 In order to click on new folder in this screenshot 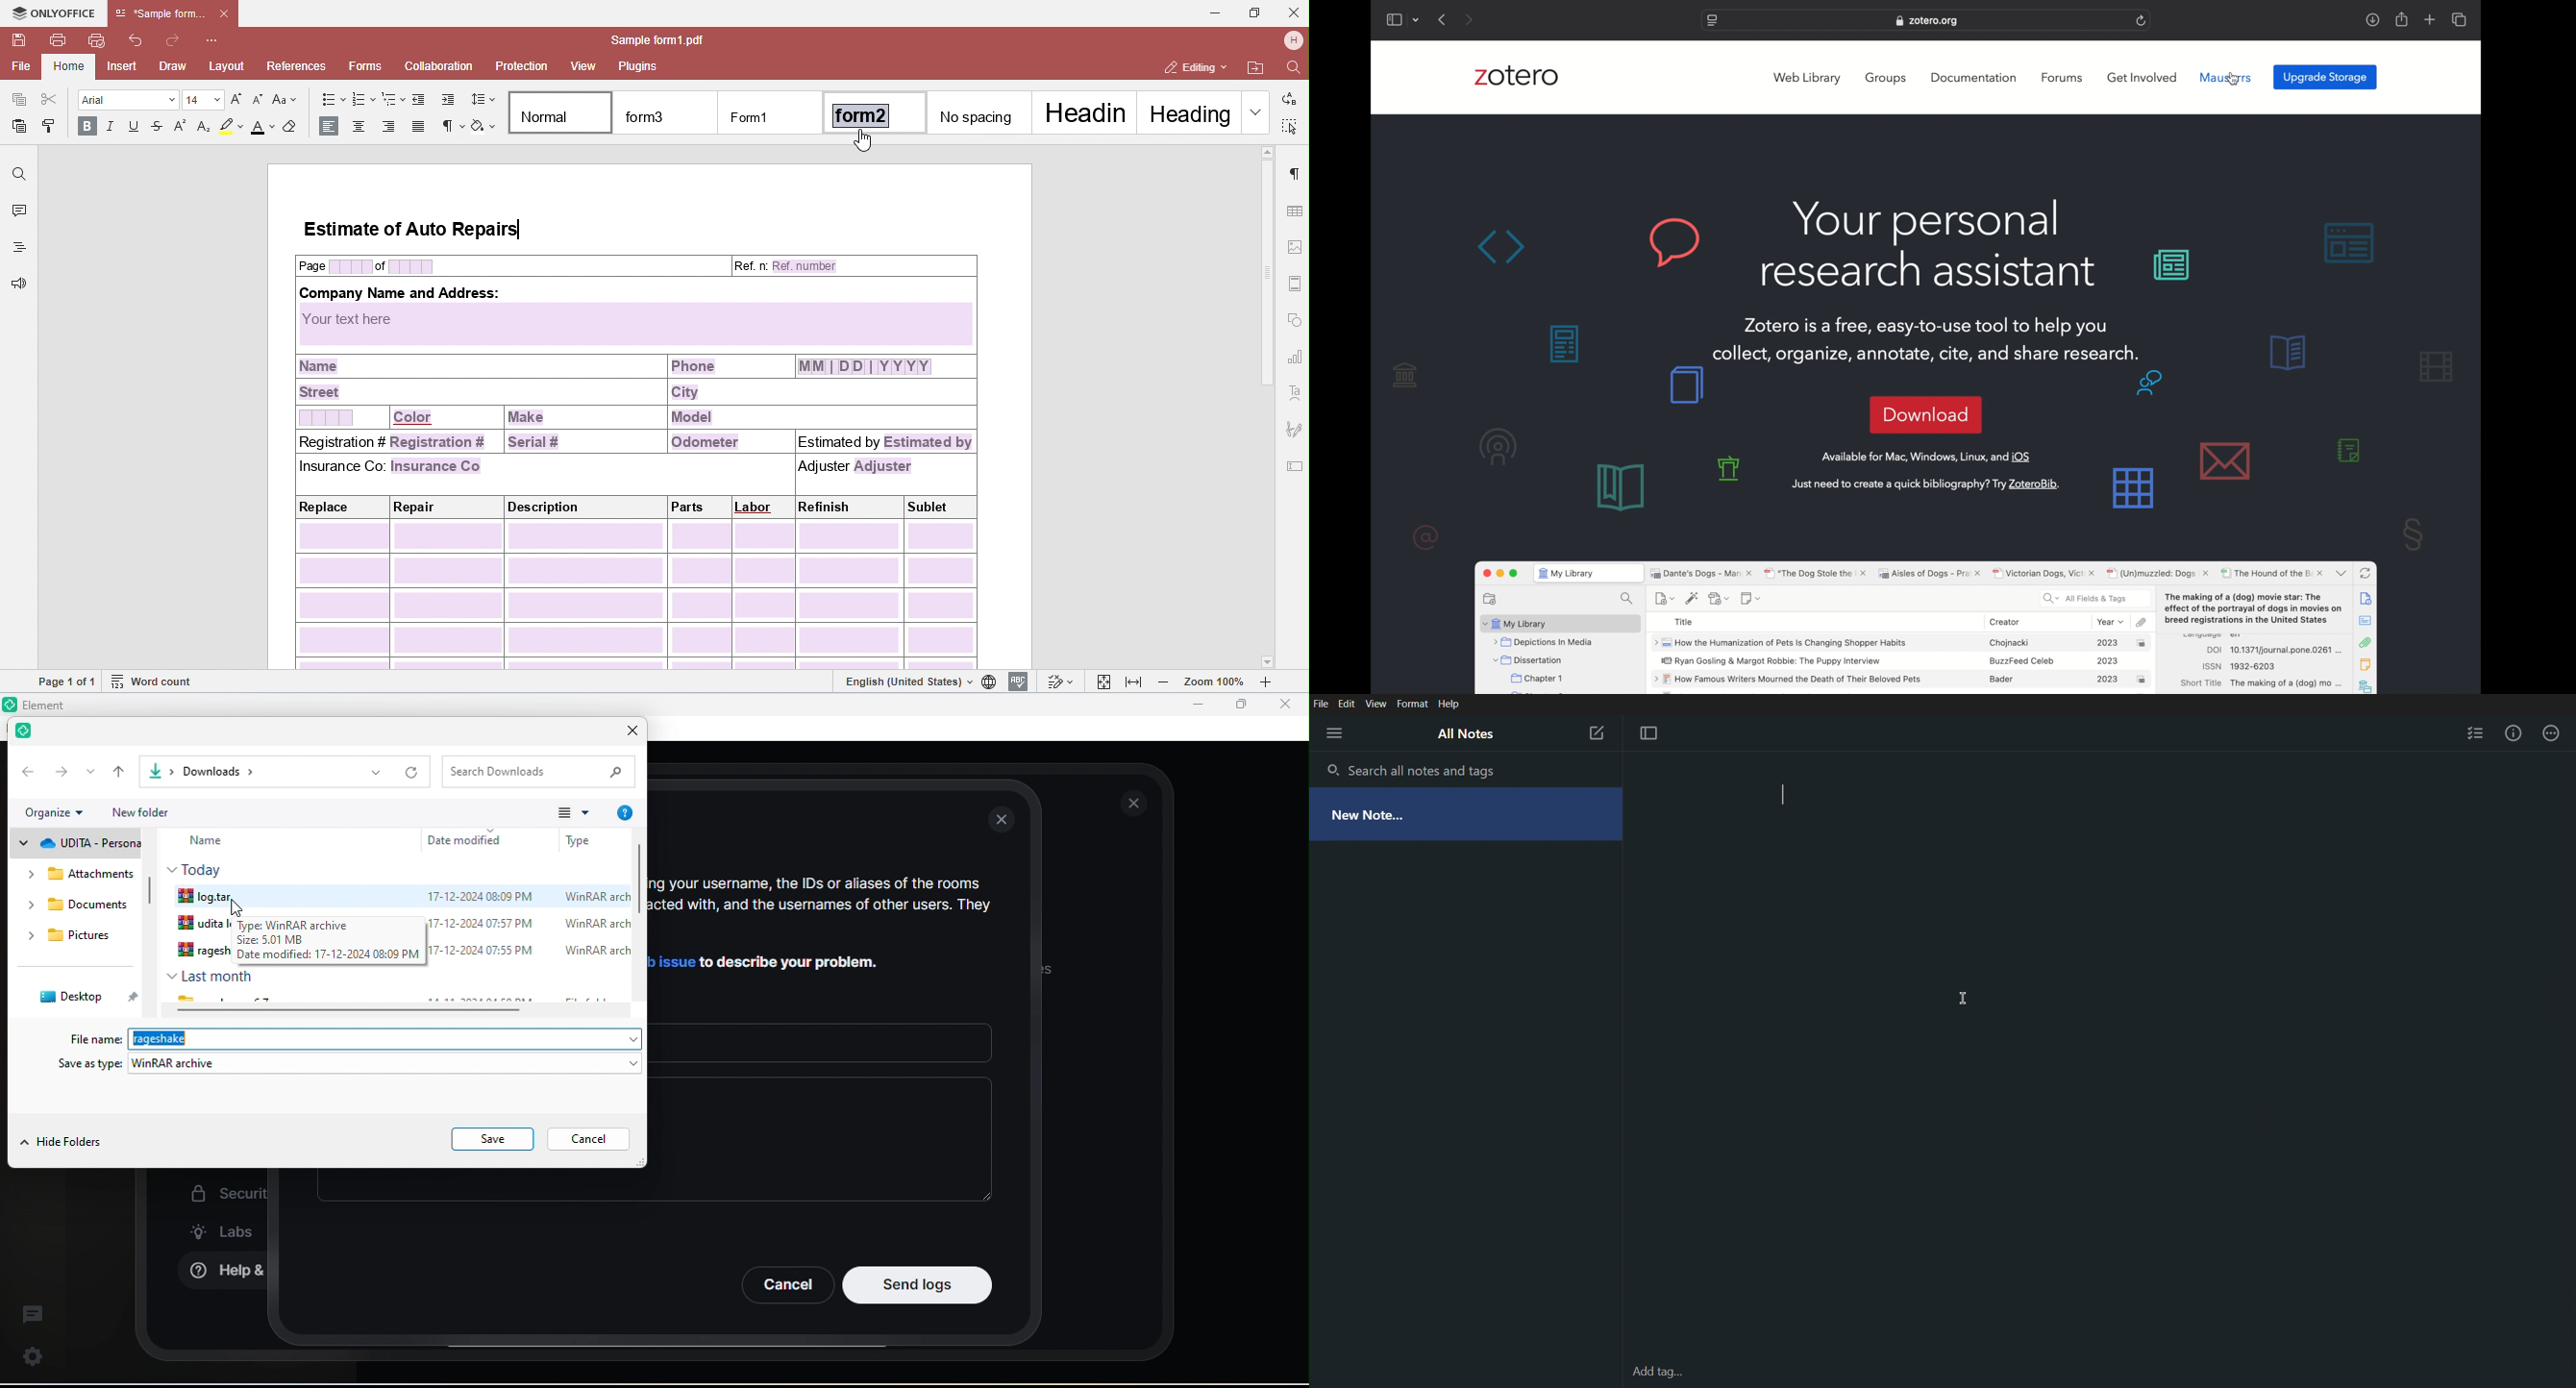, I will do `click(154, 812)`.